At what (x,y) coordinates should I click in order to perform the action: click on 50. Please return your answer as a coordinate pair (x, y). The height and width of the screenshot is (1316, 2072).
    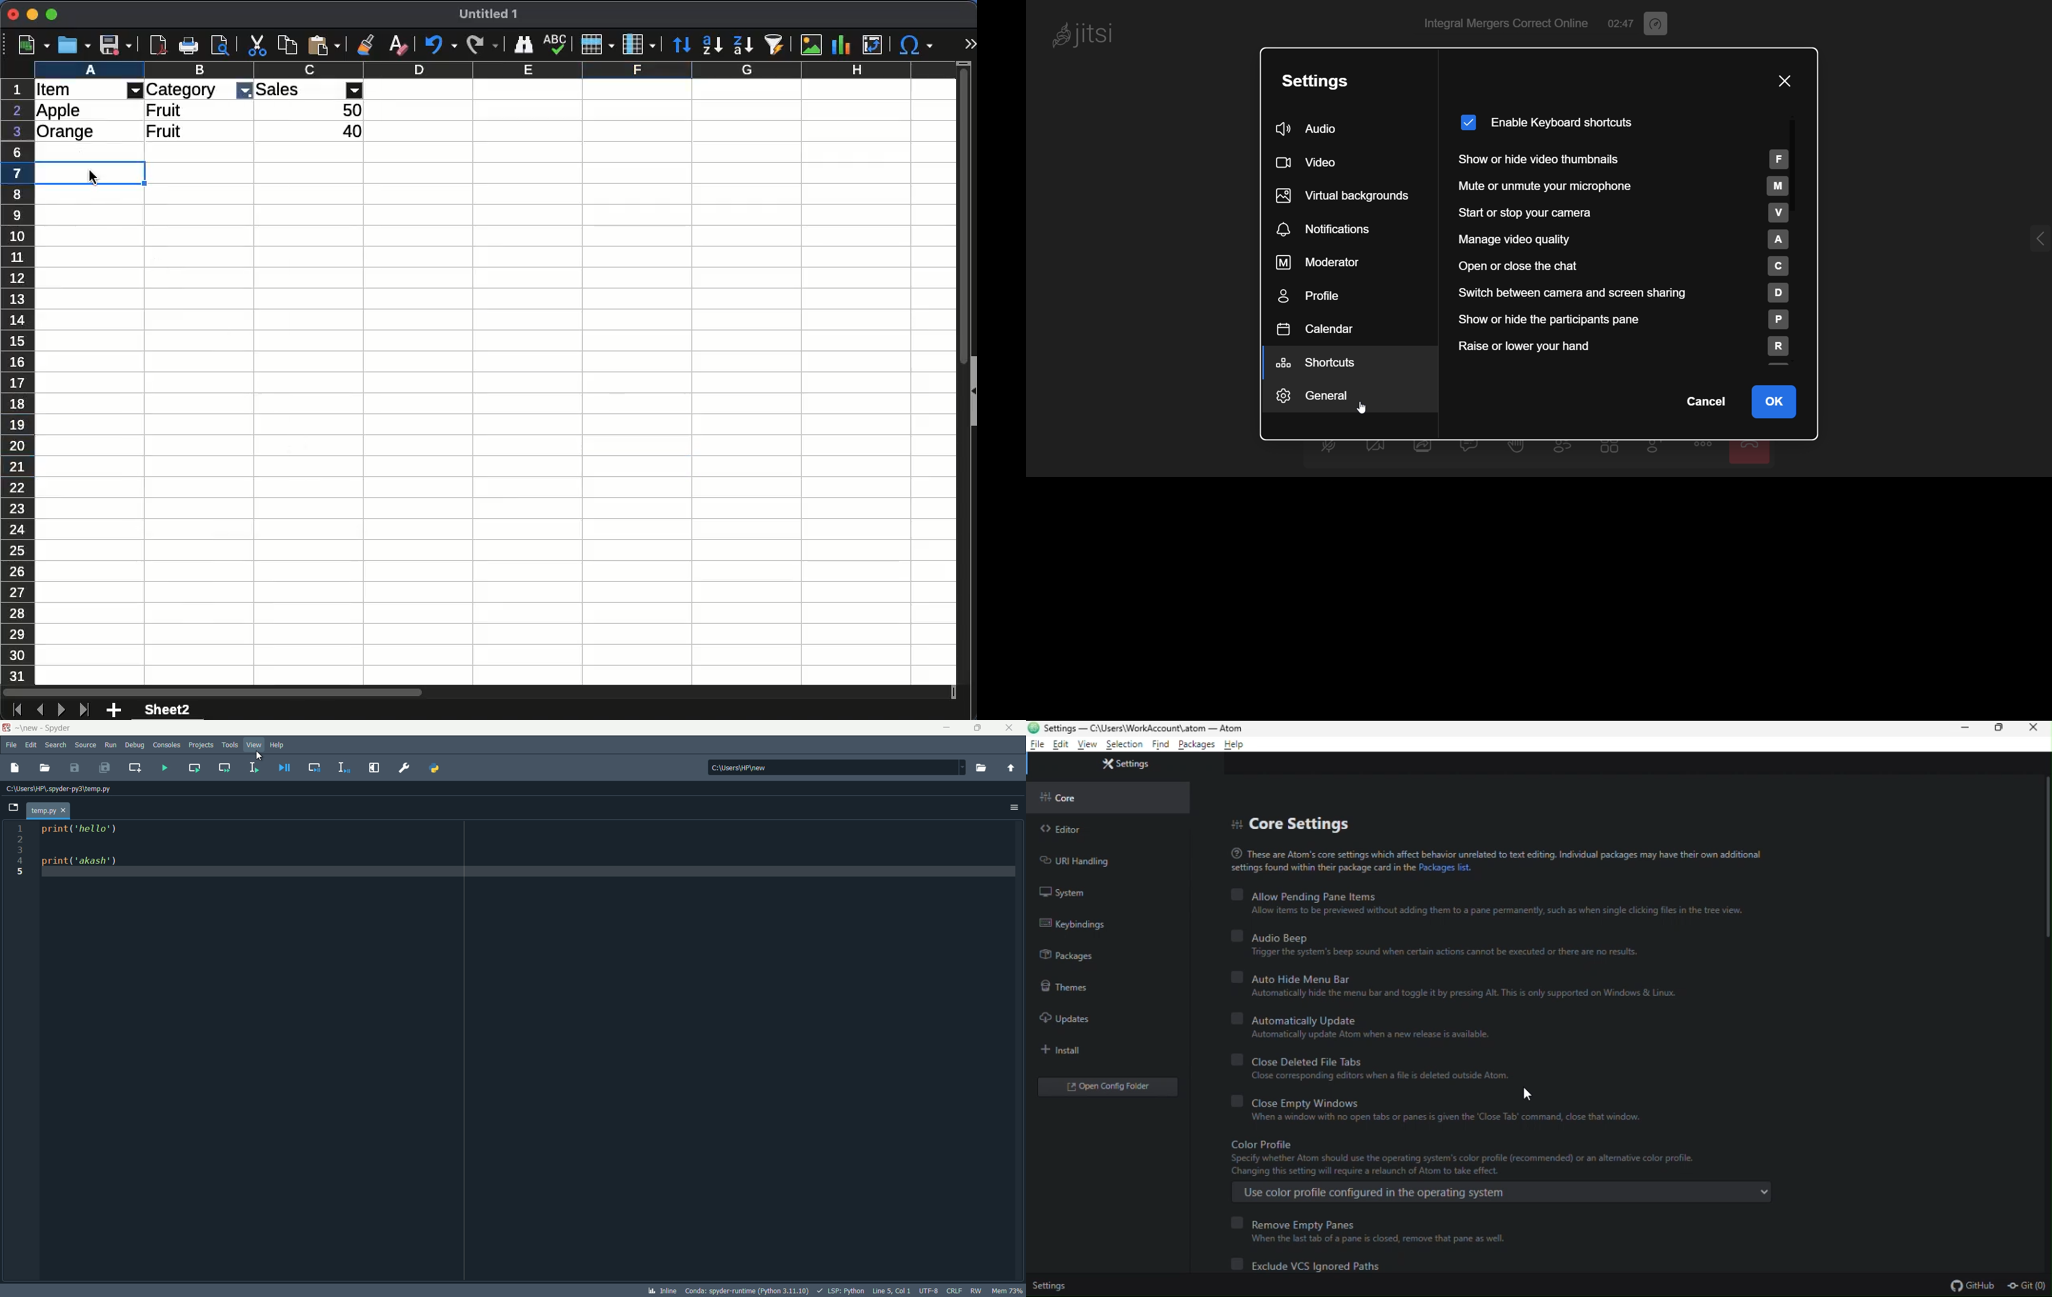
    Looking at the image, I should click on (352, 110).